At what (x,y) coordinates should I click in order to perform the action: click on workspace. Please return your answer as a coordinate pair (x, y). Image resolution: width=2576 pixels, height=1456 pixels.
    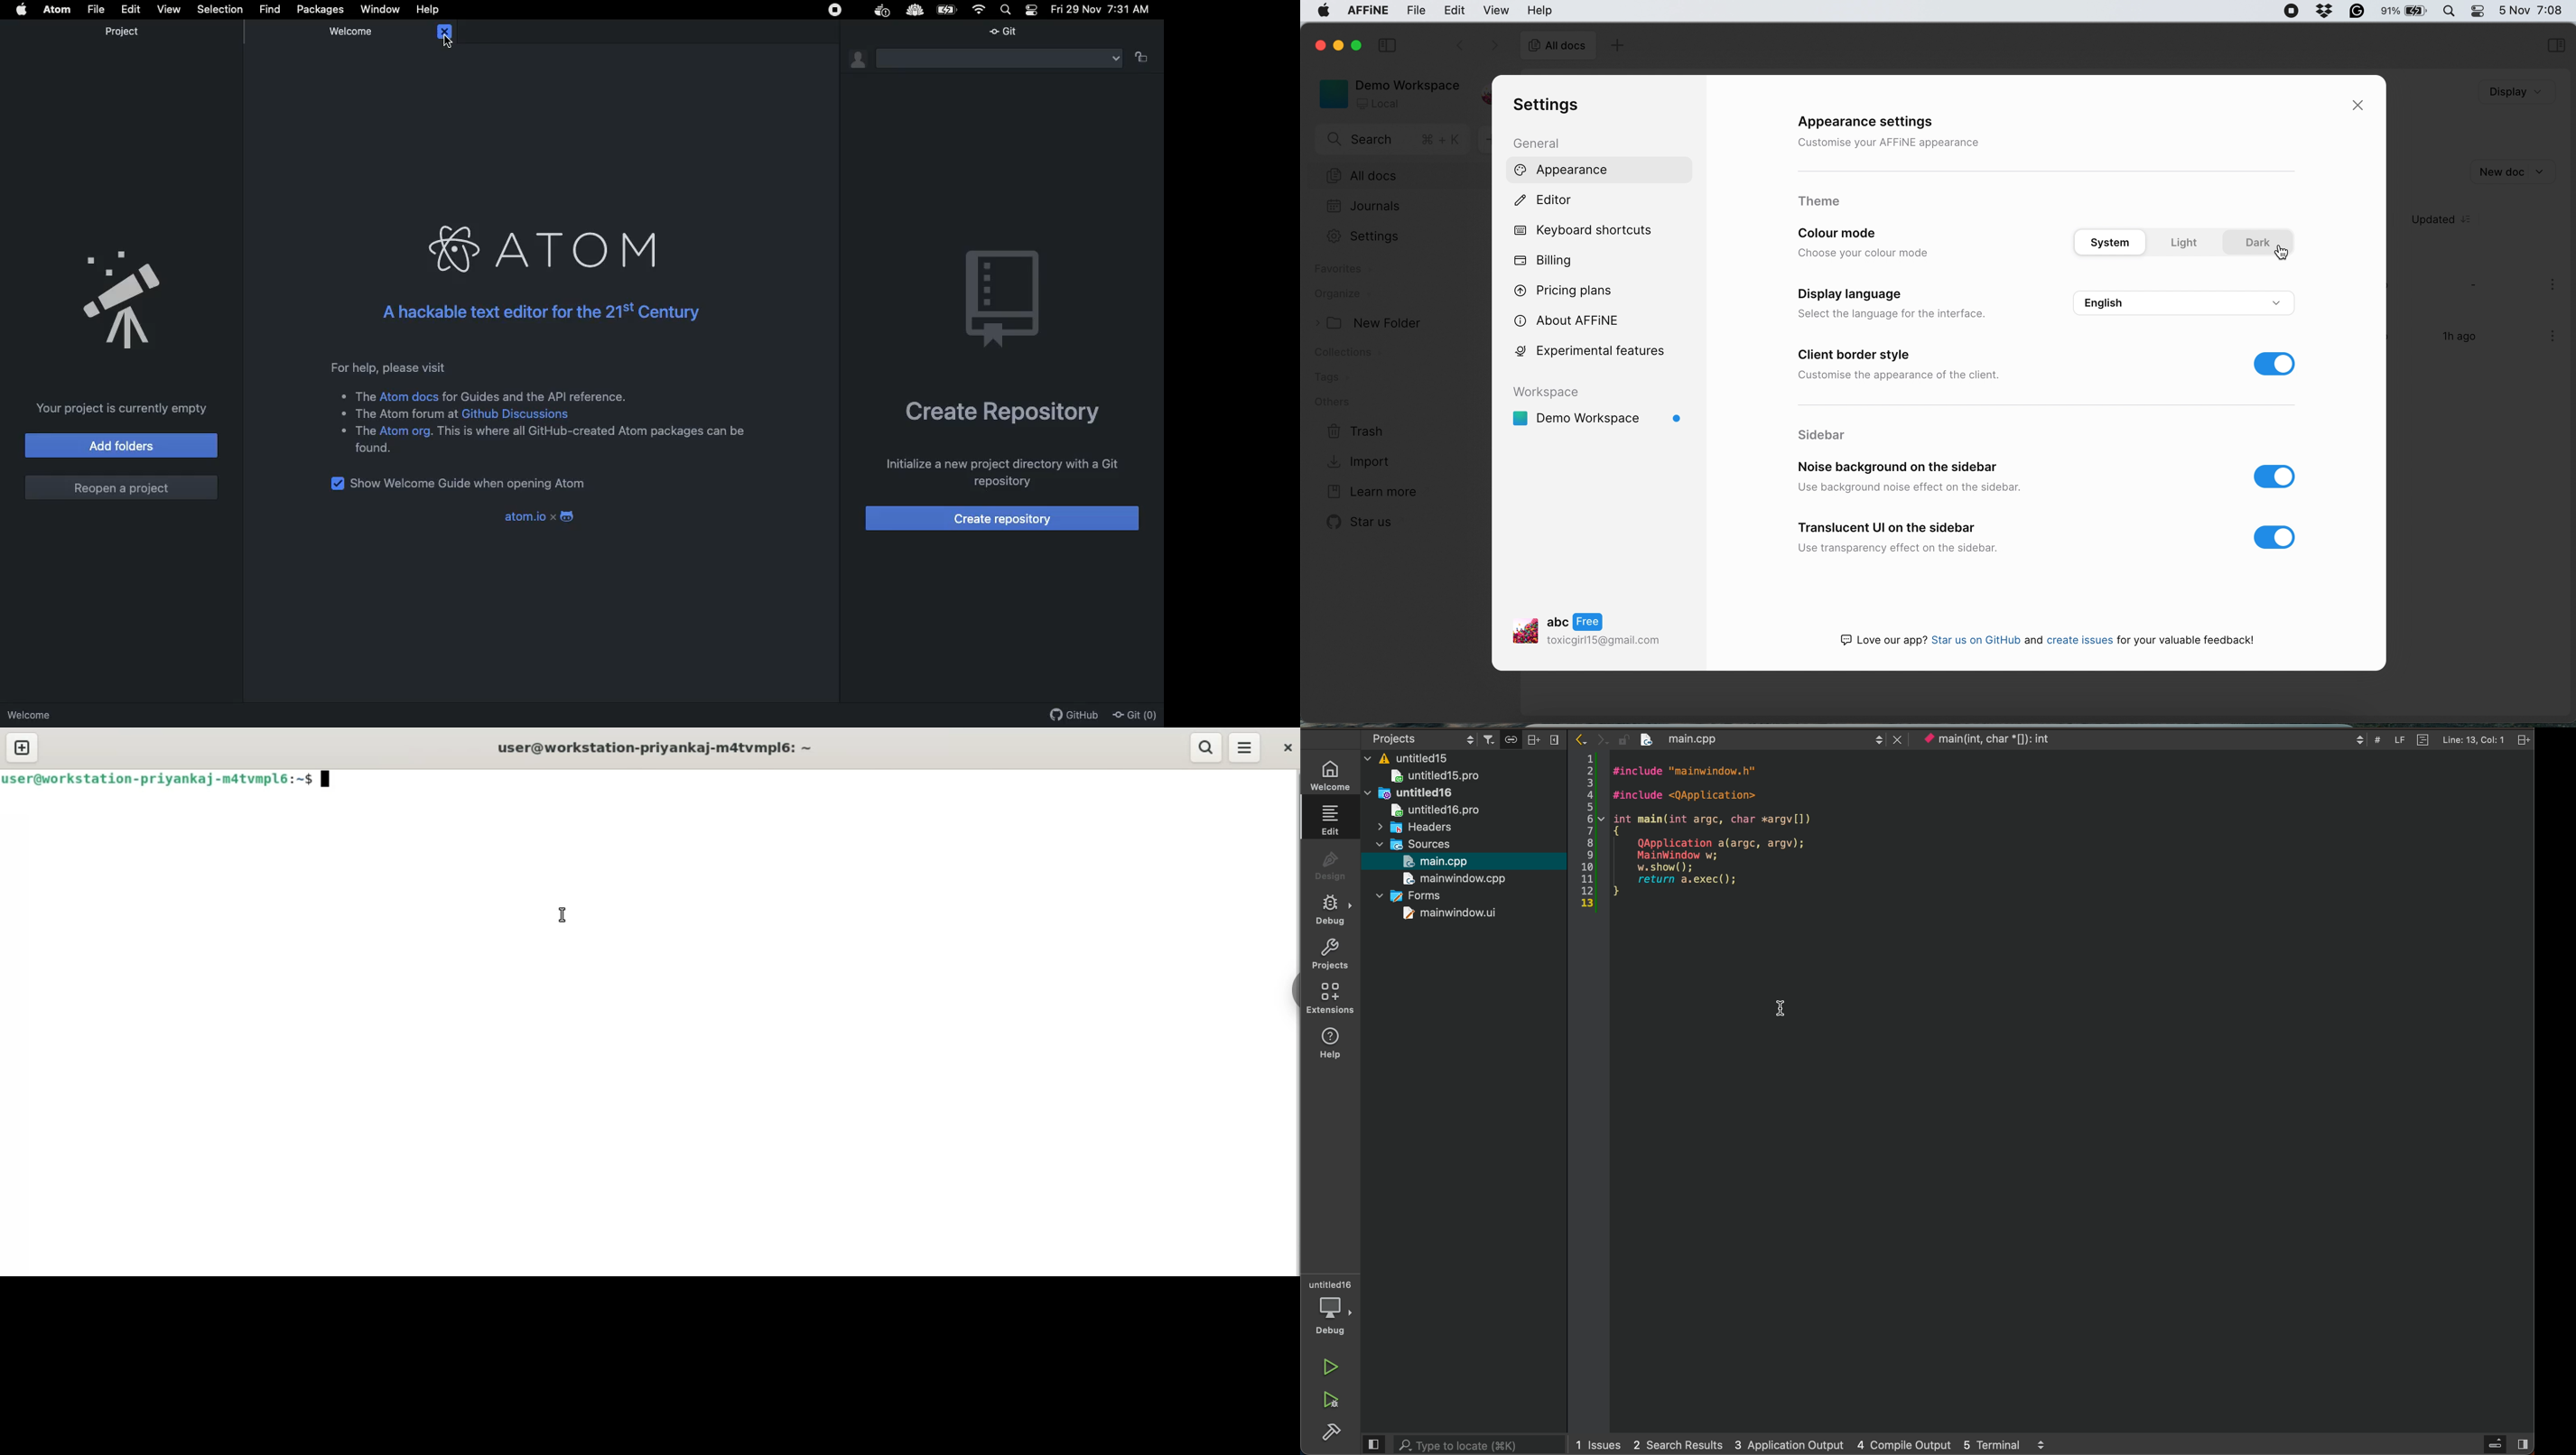
    Looking at the image, I should click on (1388, 94).